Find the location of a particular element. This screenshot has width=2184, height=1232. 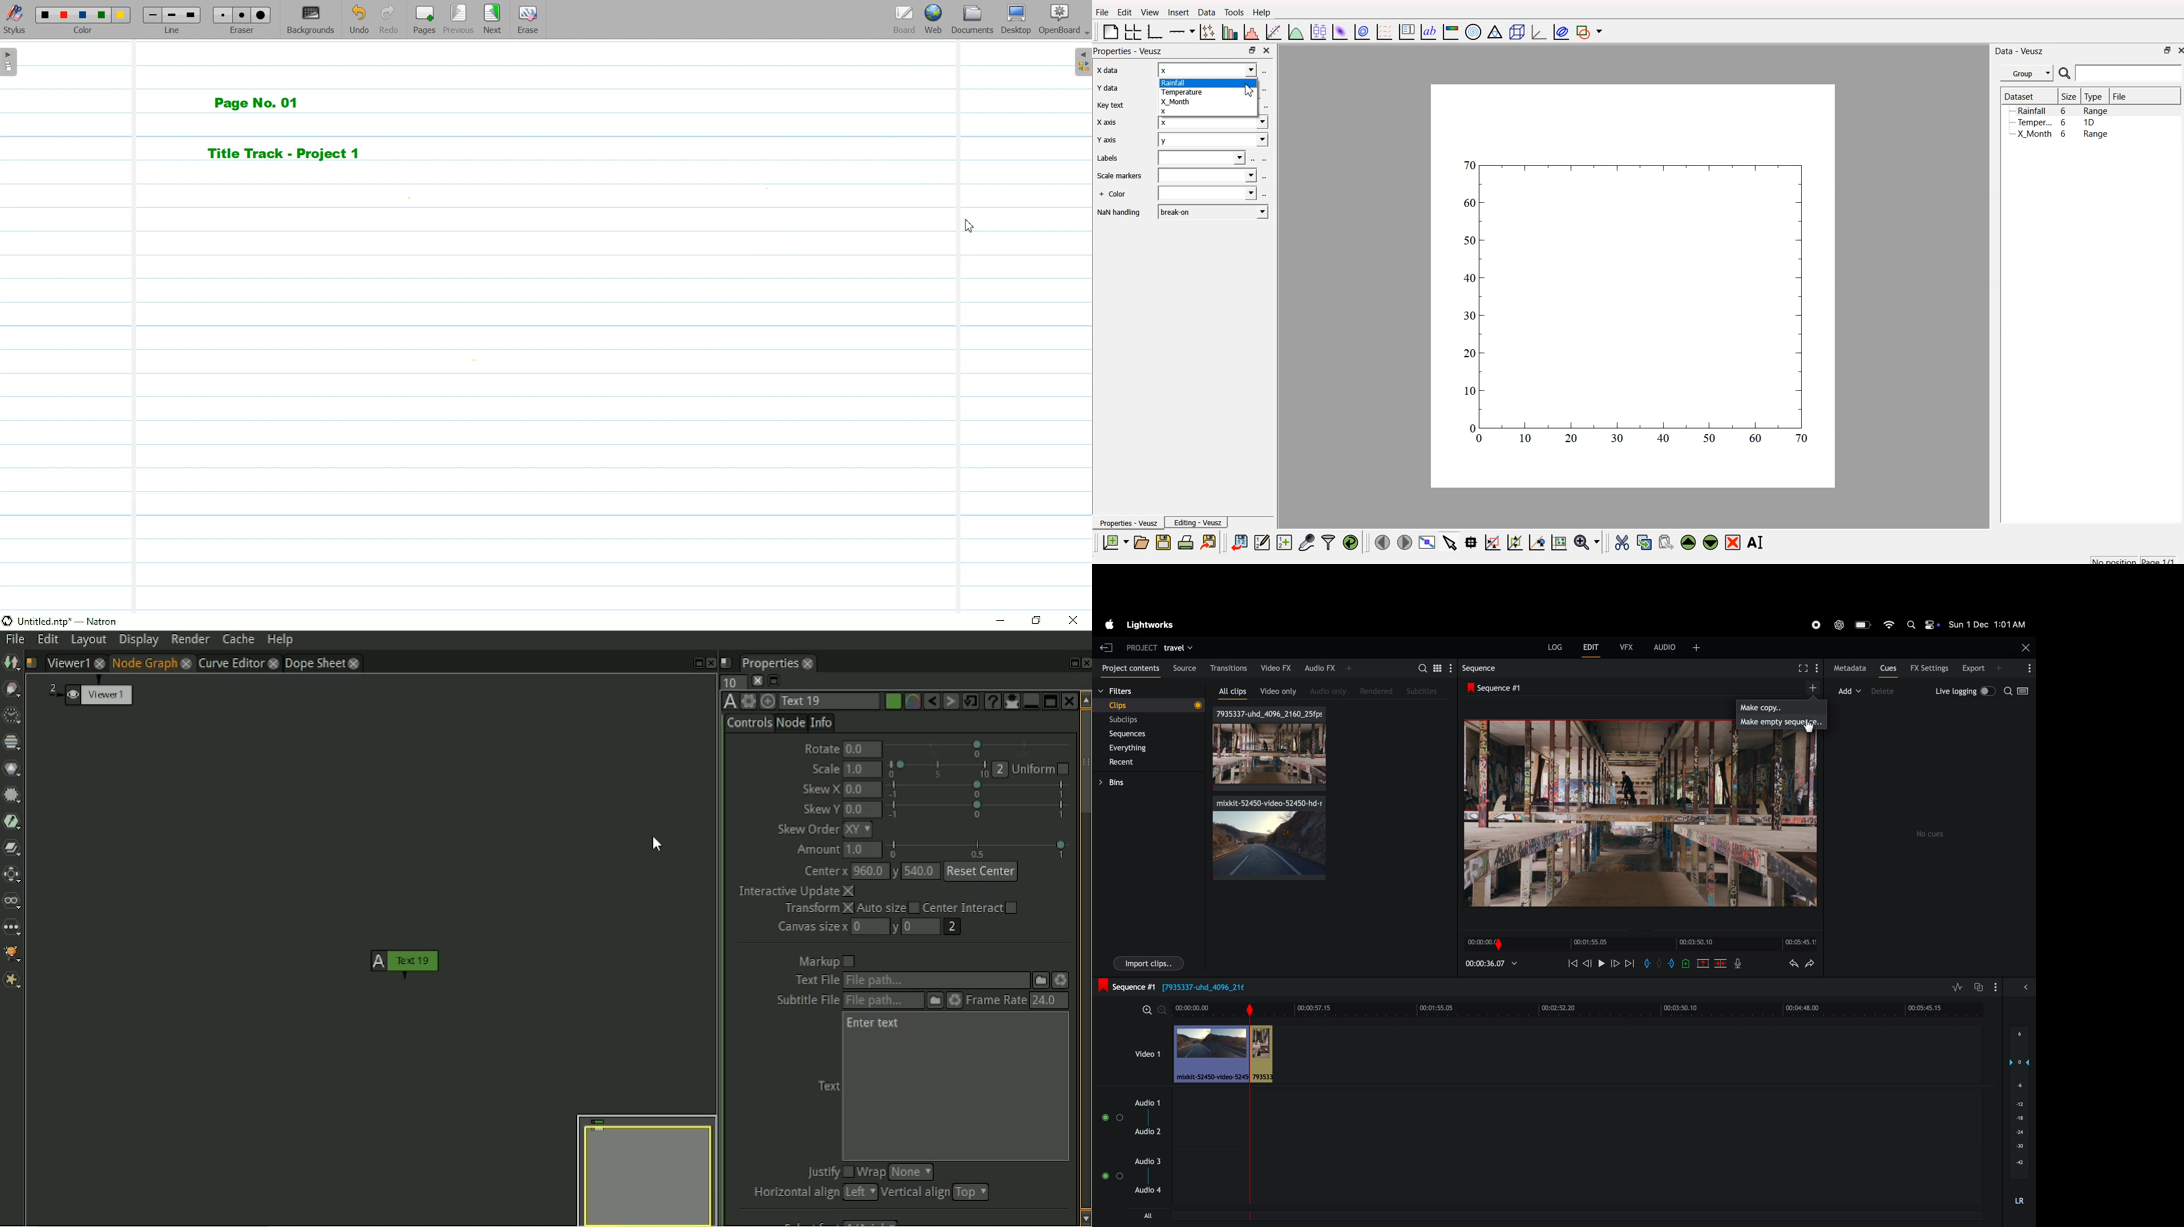

Group is located at coordinates (2027, 74).